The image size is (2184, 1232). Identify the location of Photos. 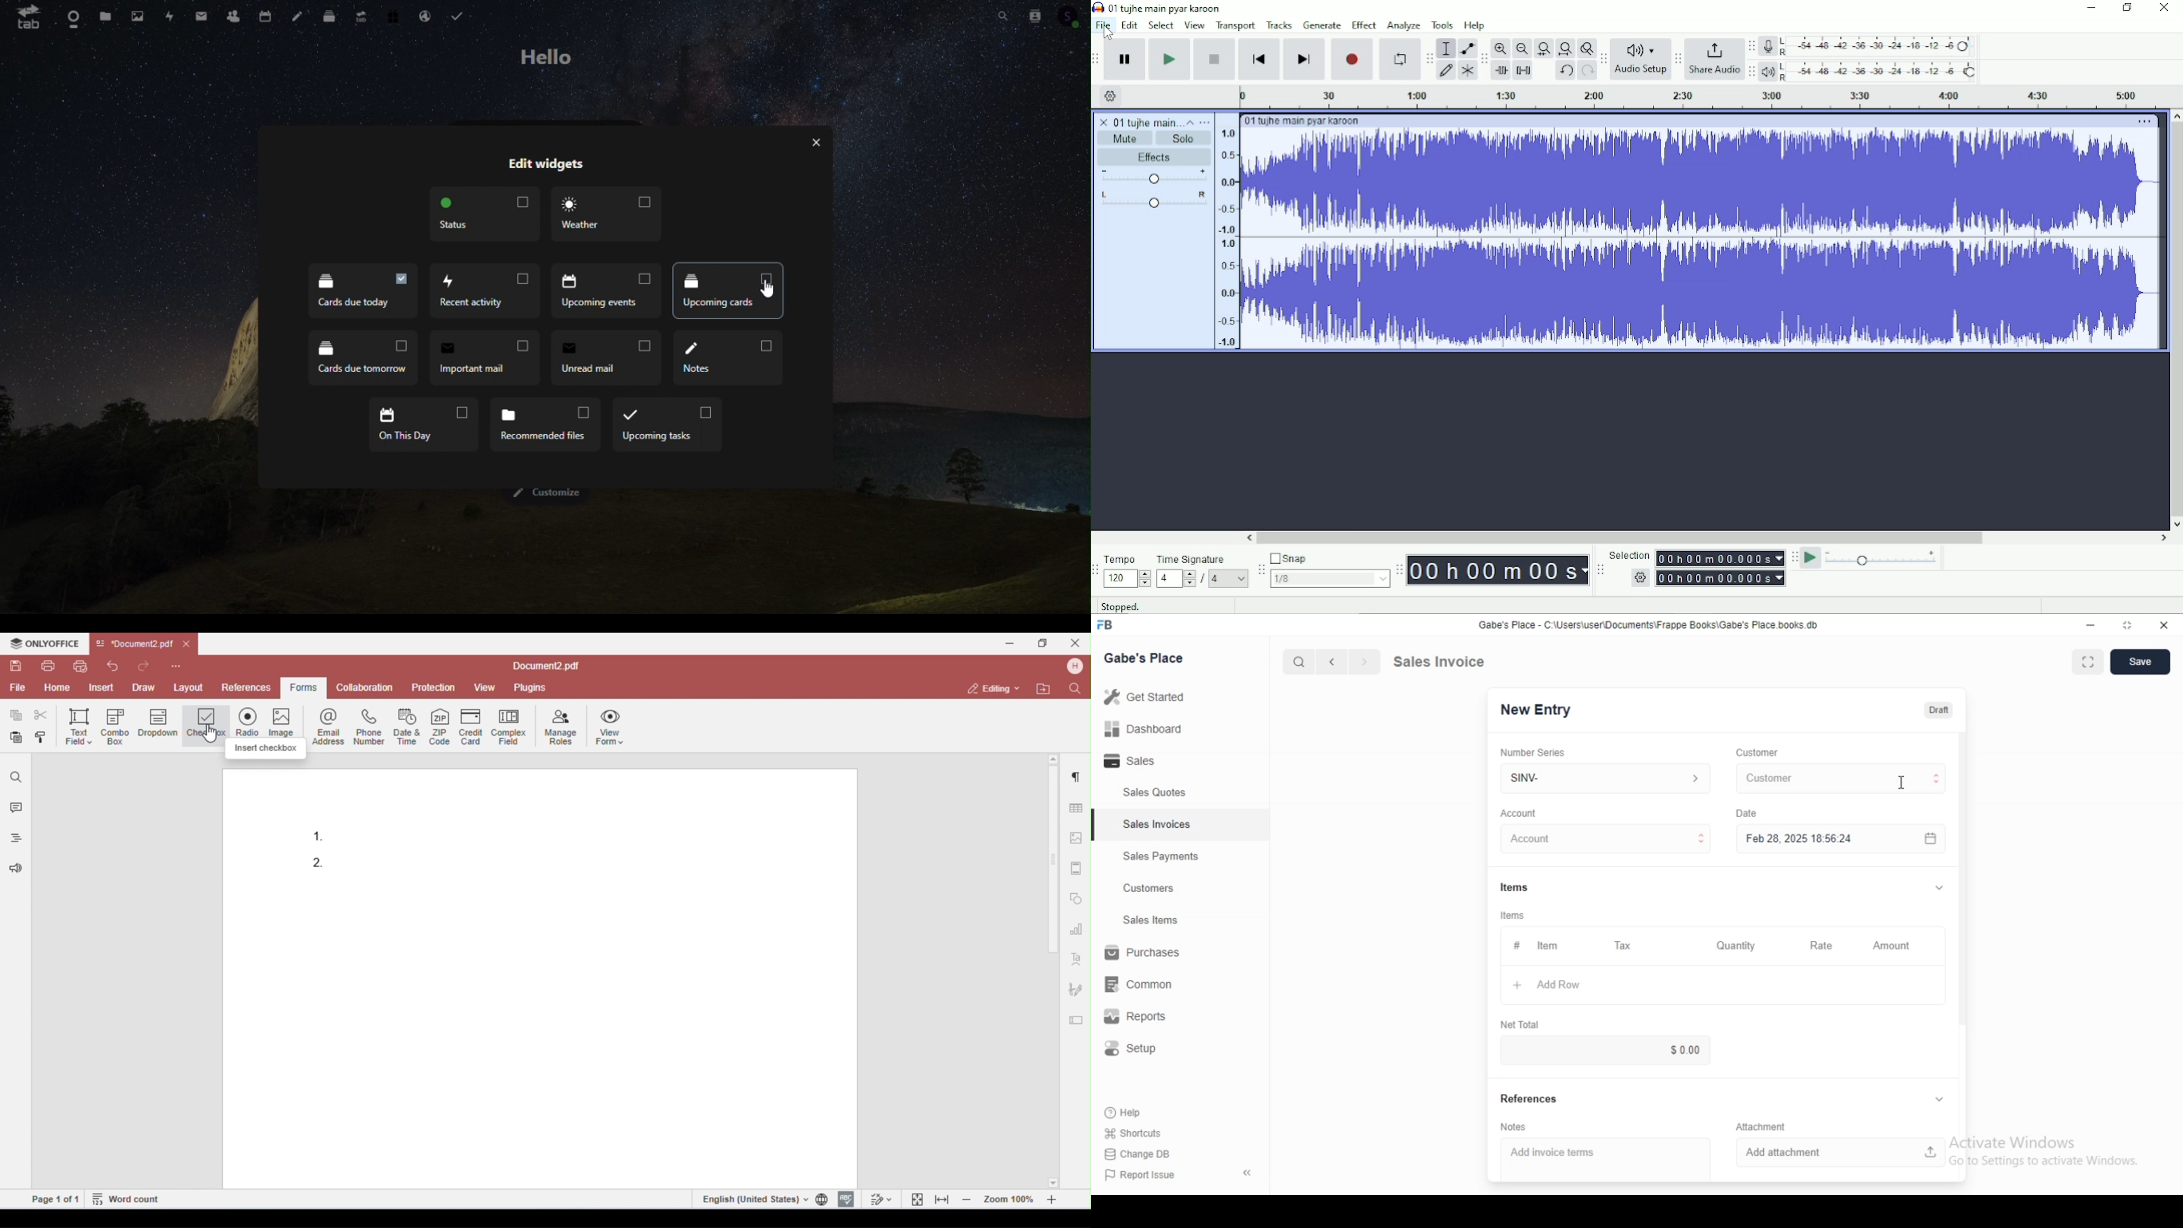
(136, 16).